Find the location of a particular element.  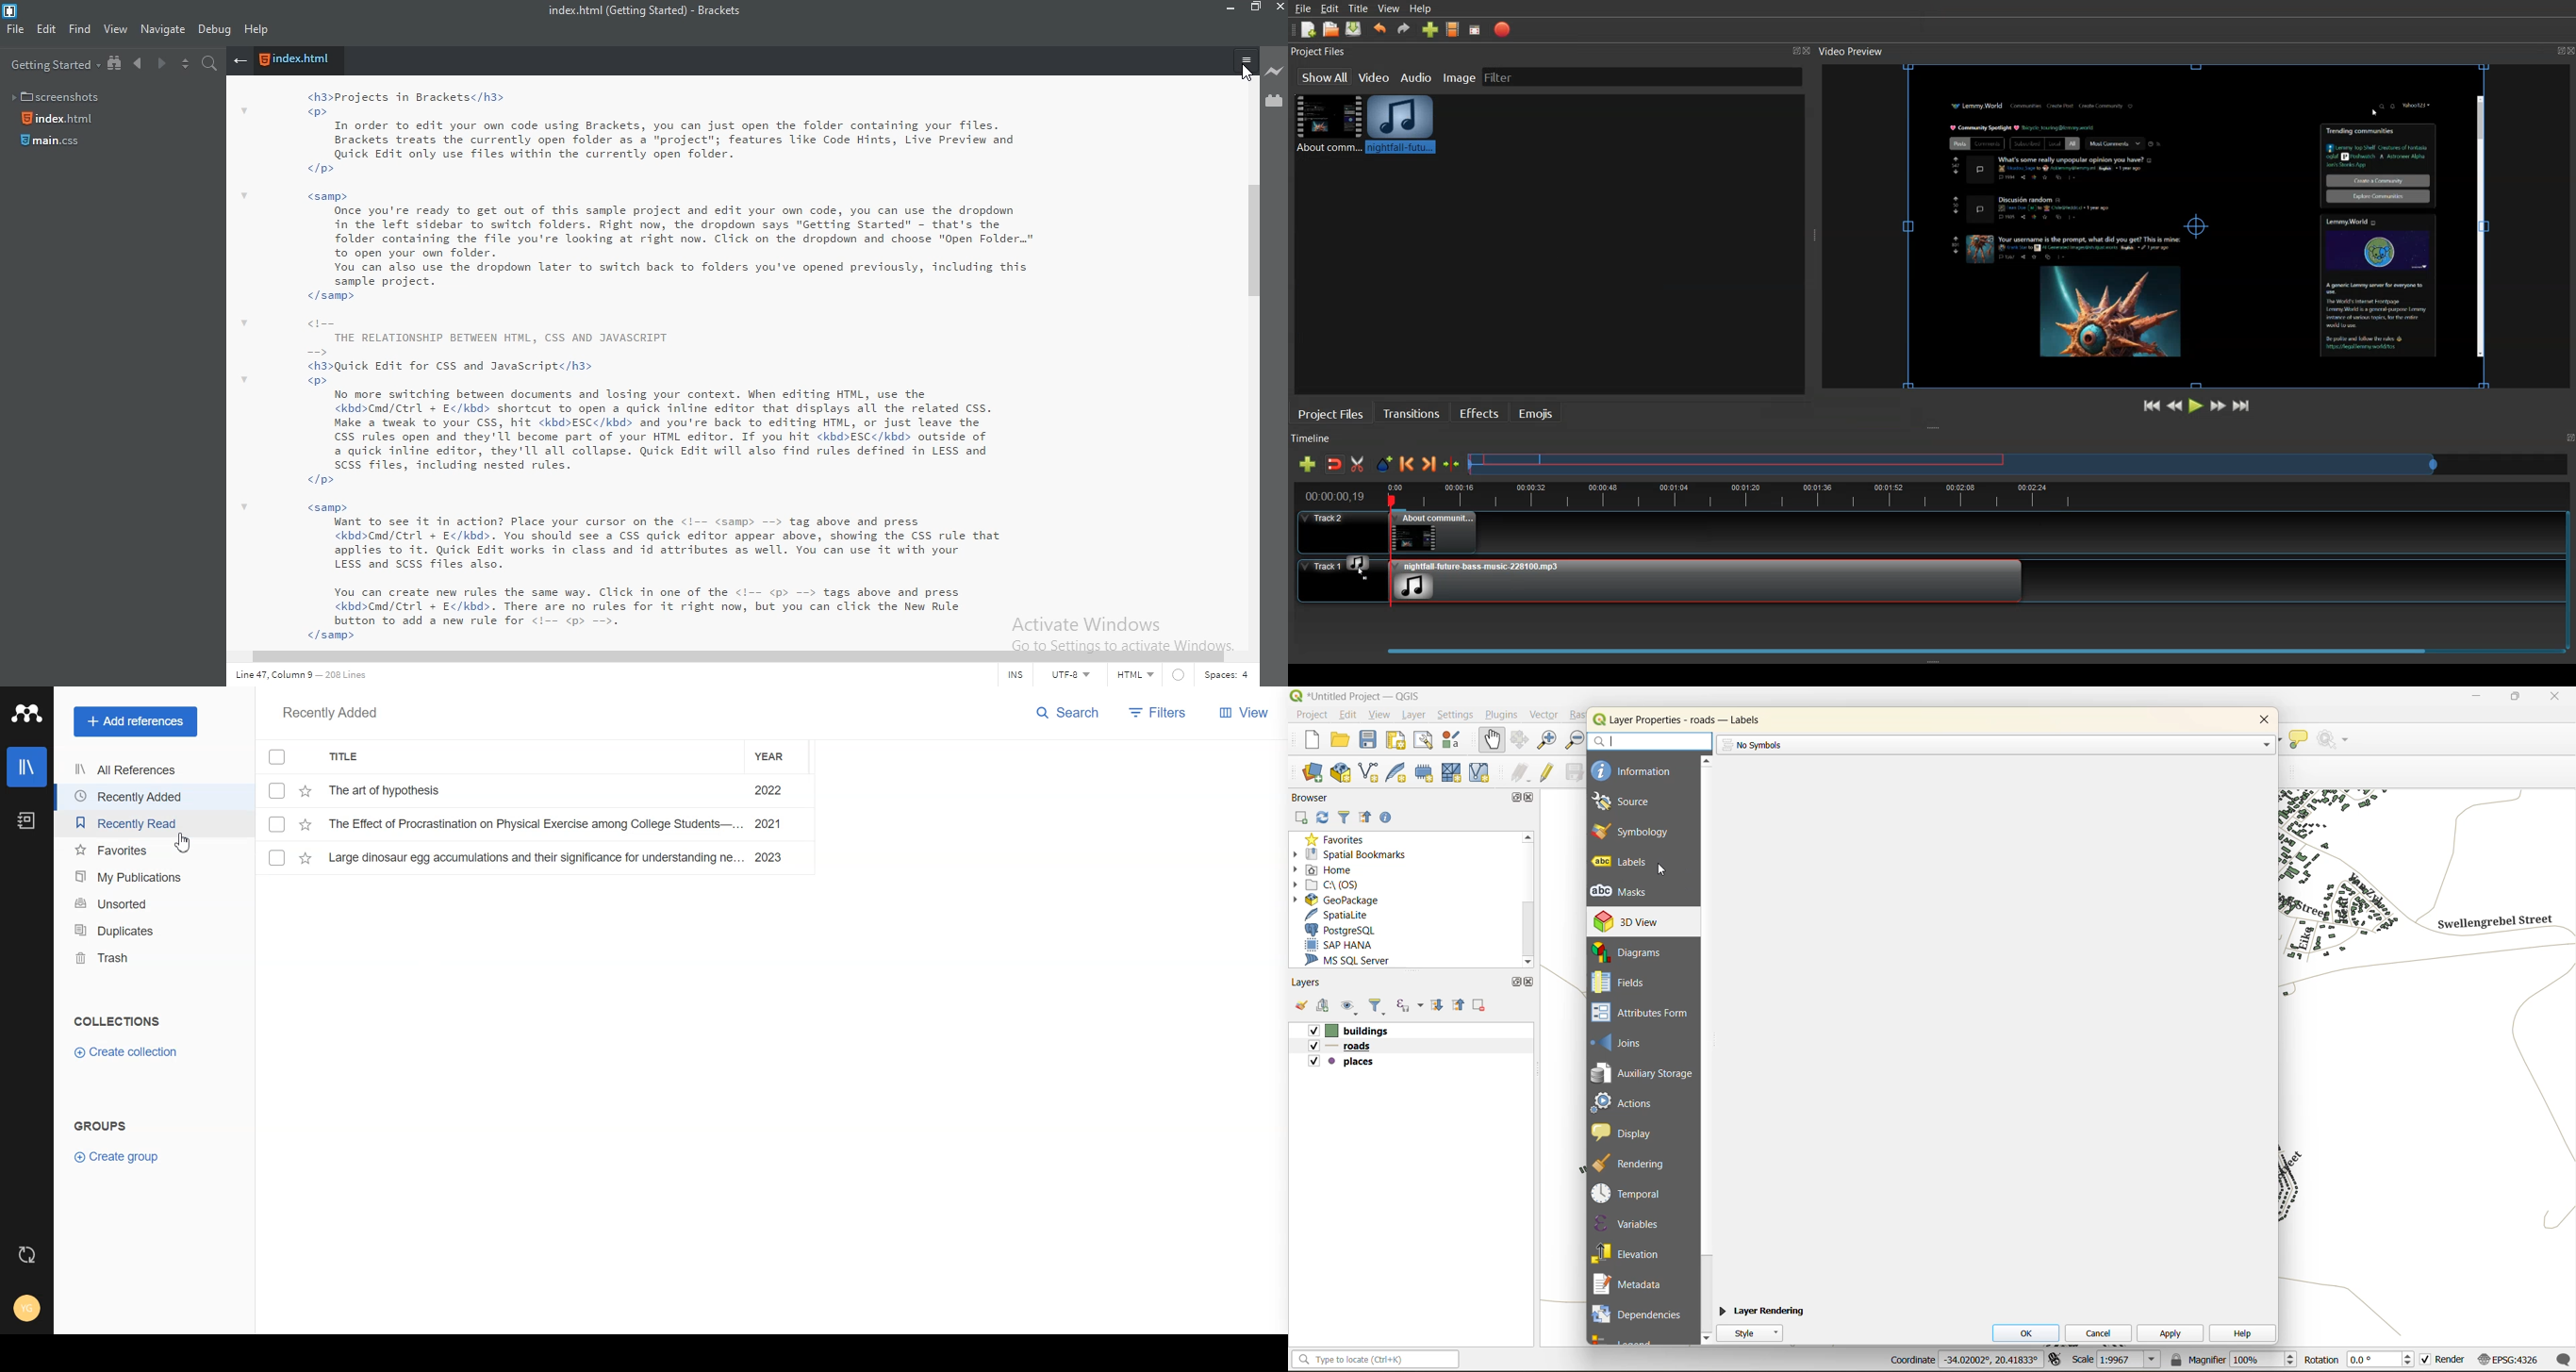

Full screen is located at coordinates (1475, 30).